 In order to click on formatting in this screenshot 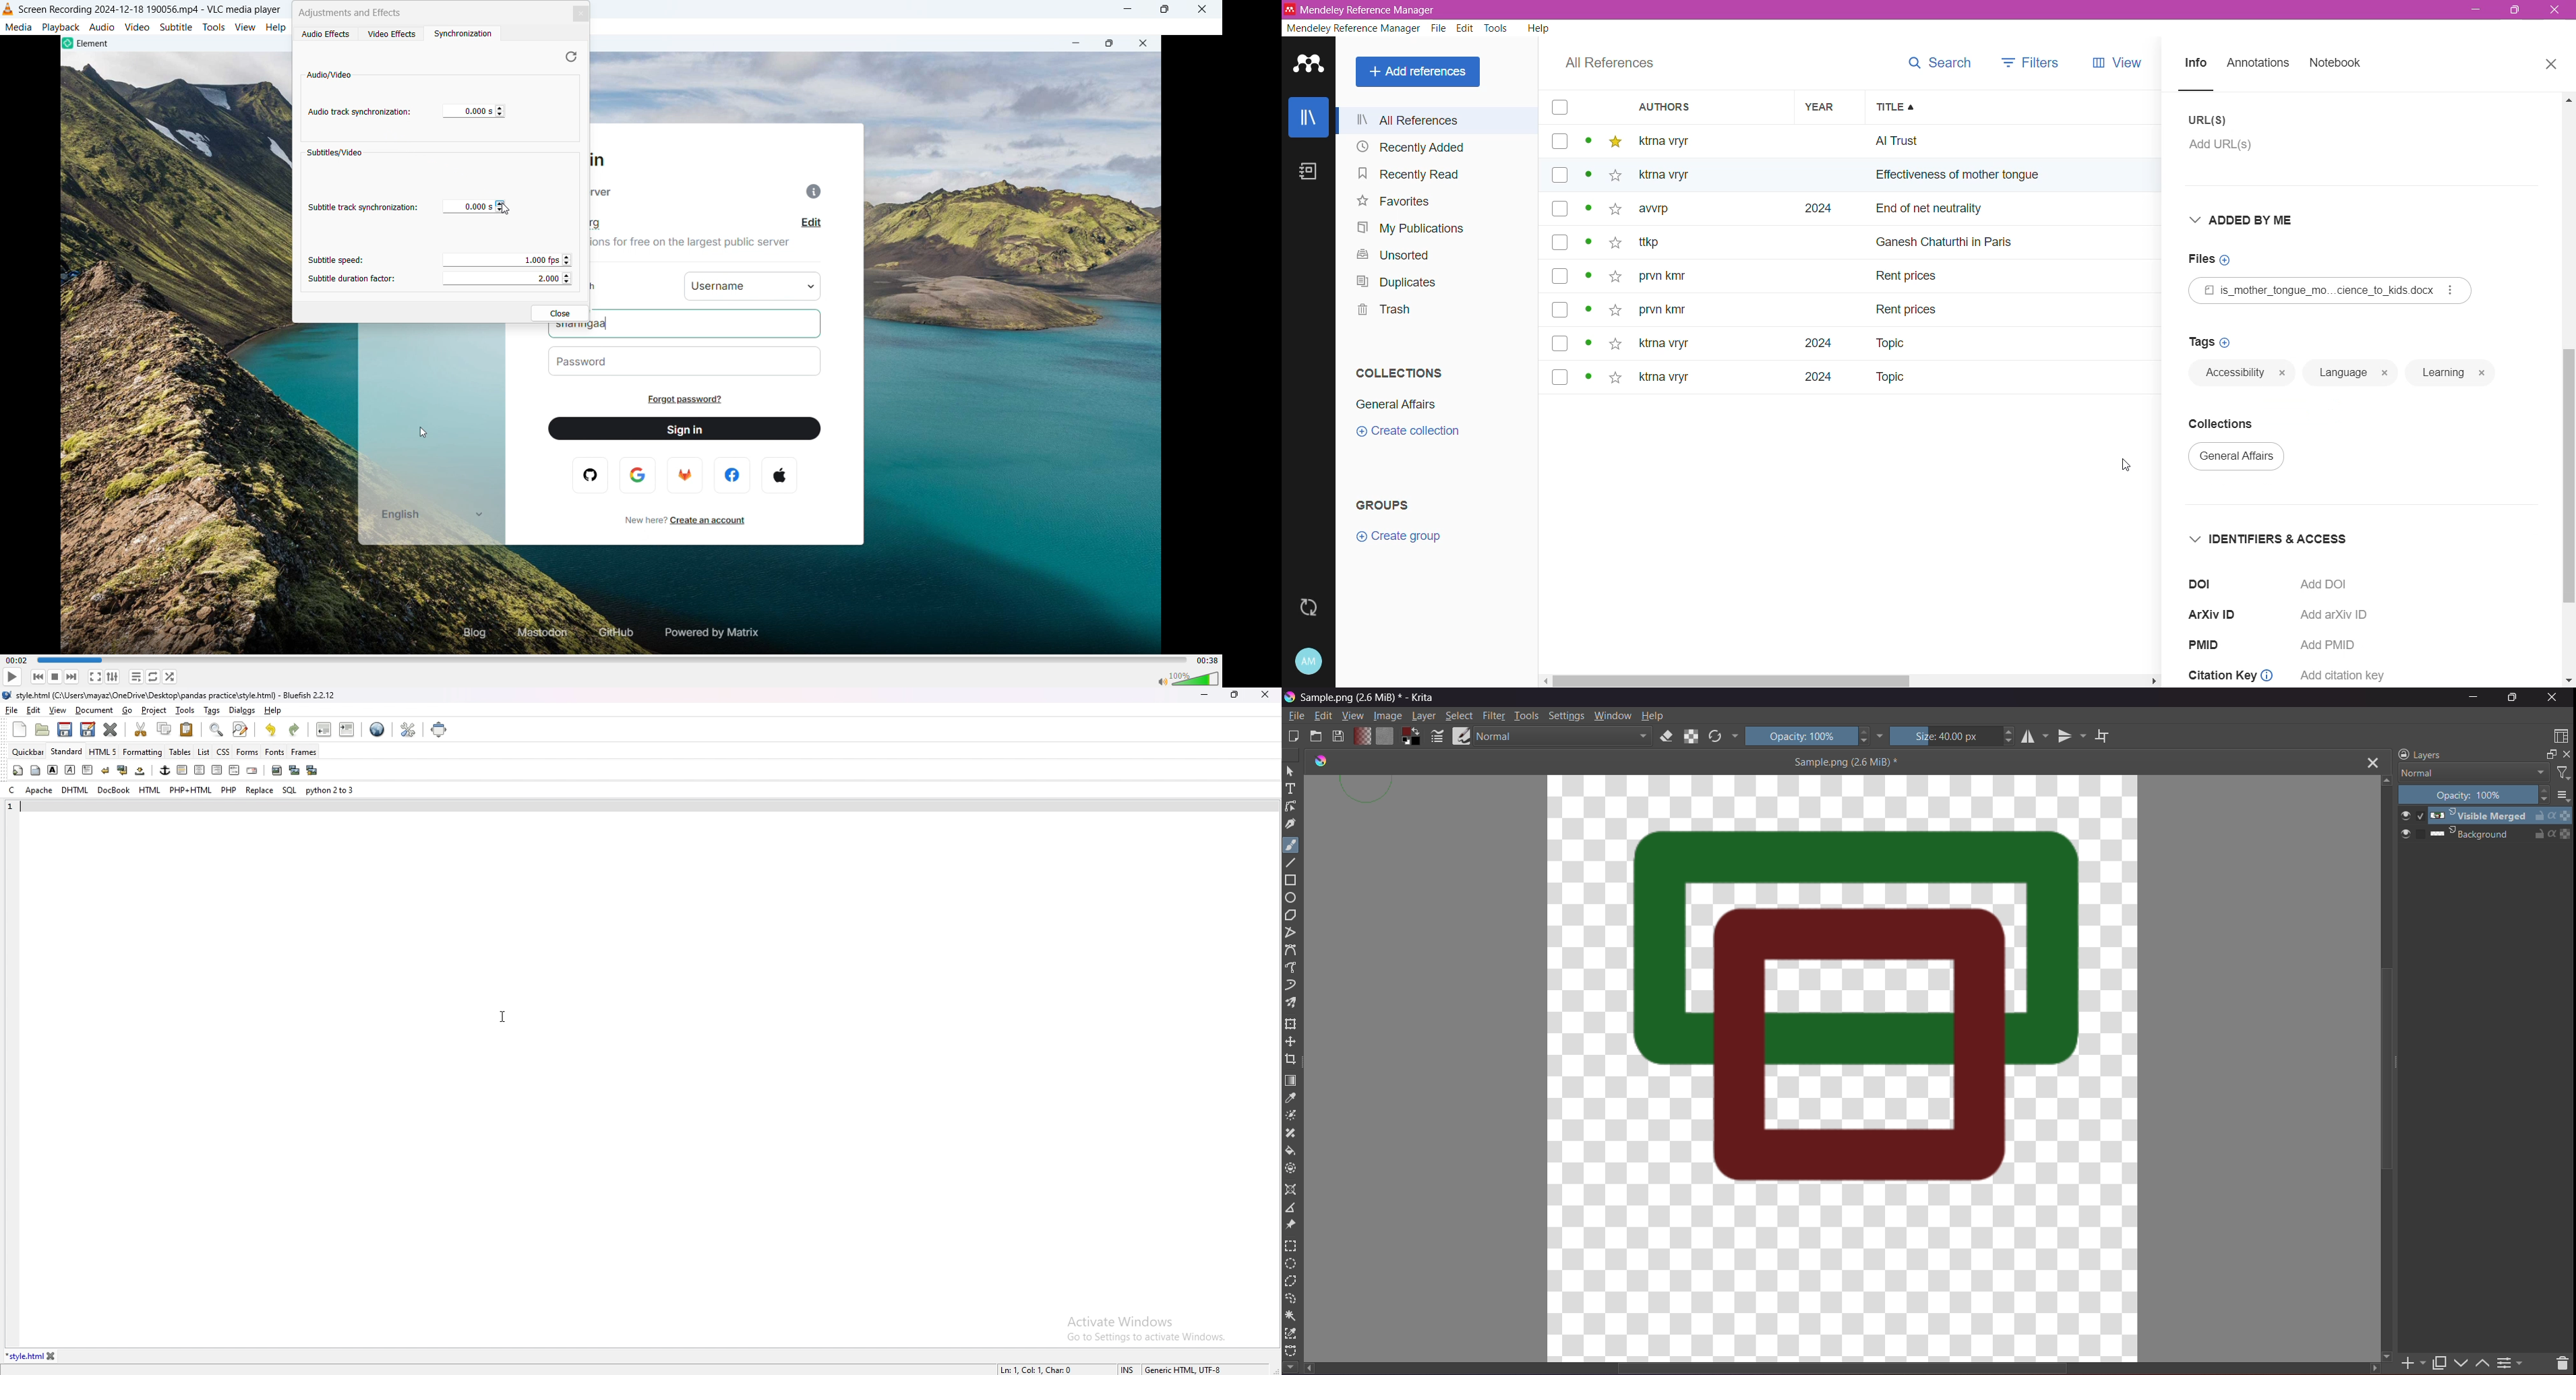, I will do `click(144, 752)`.